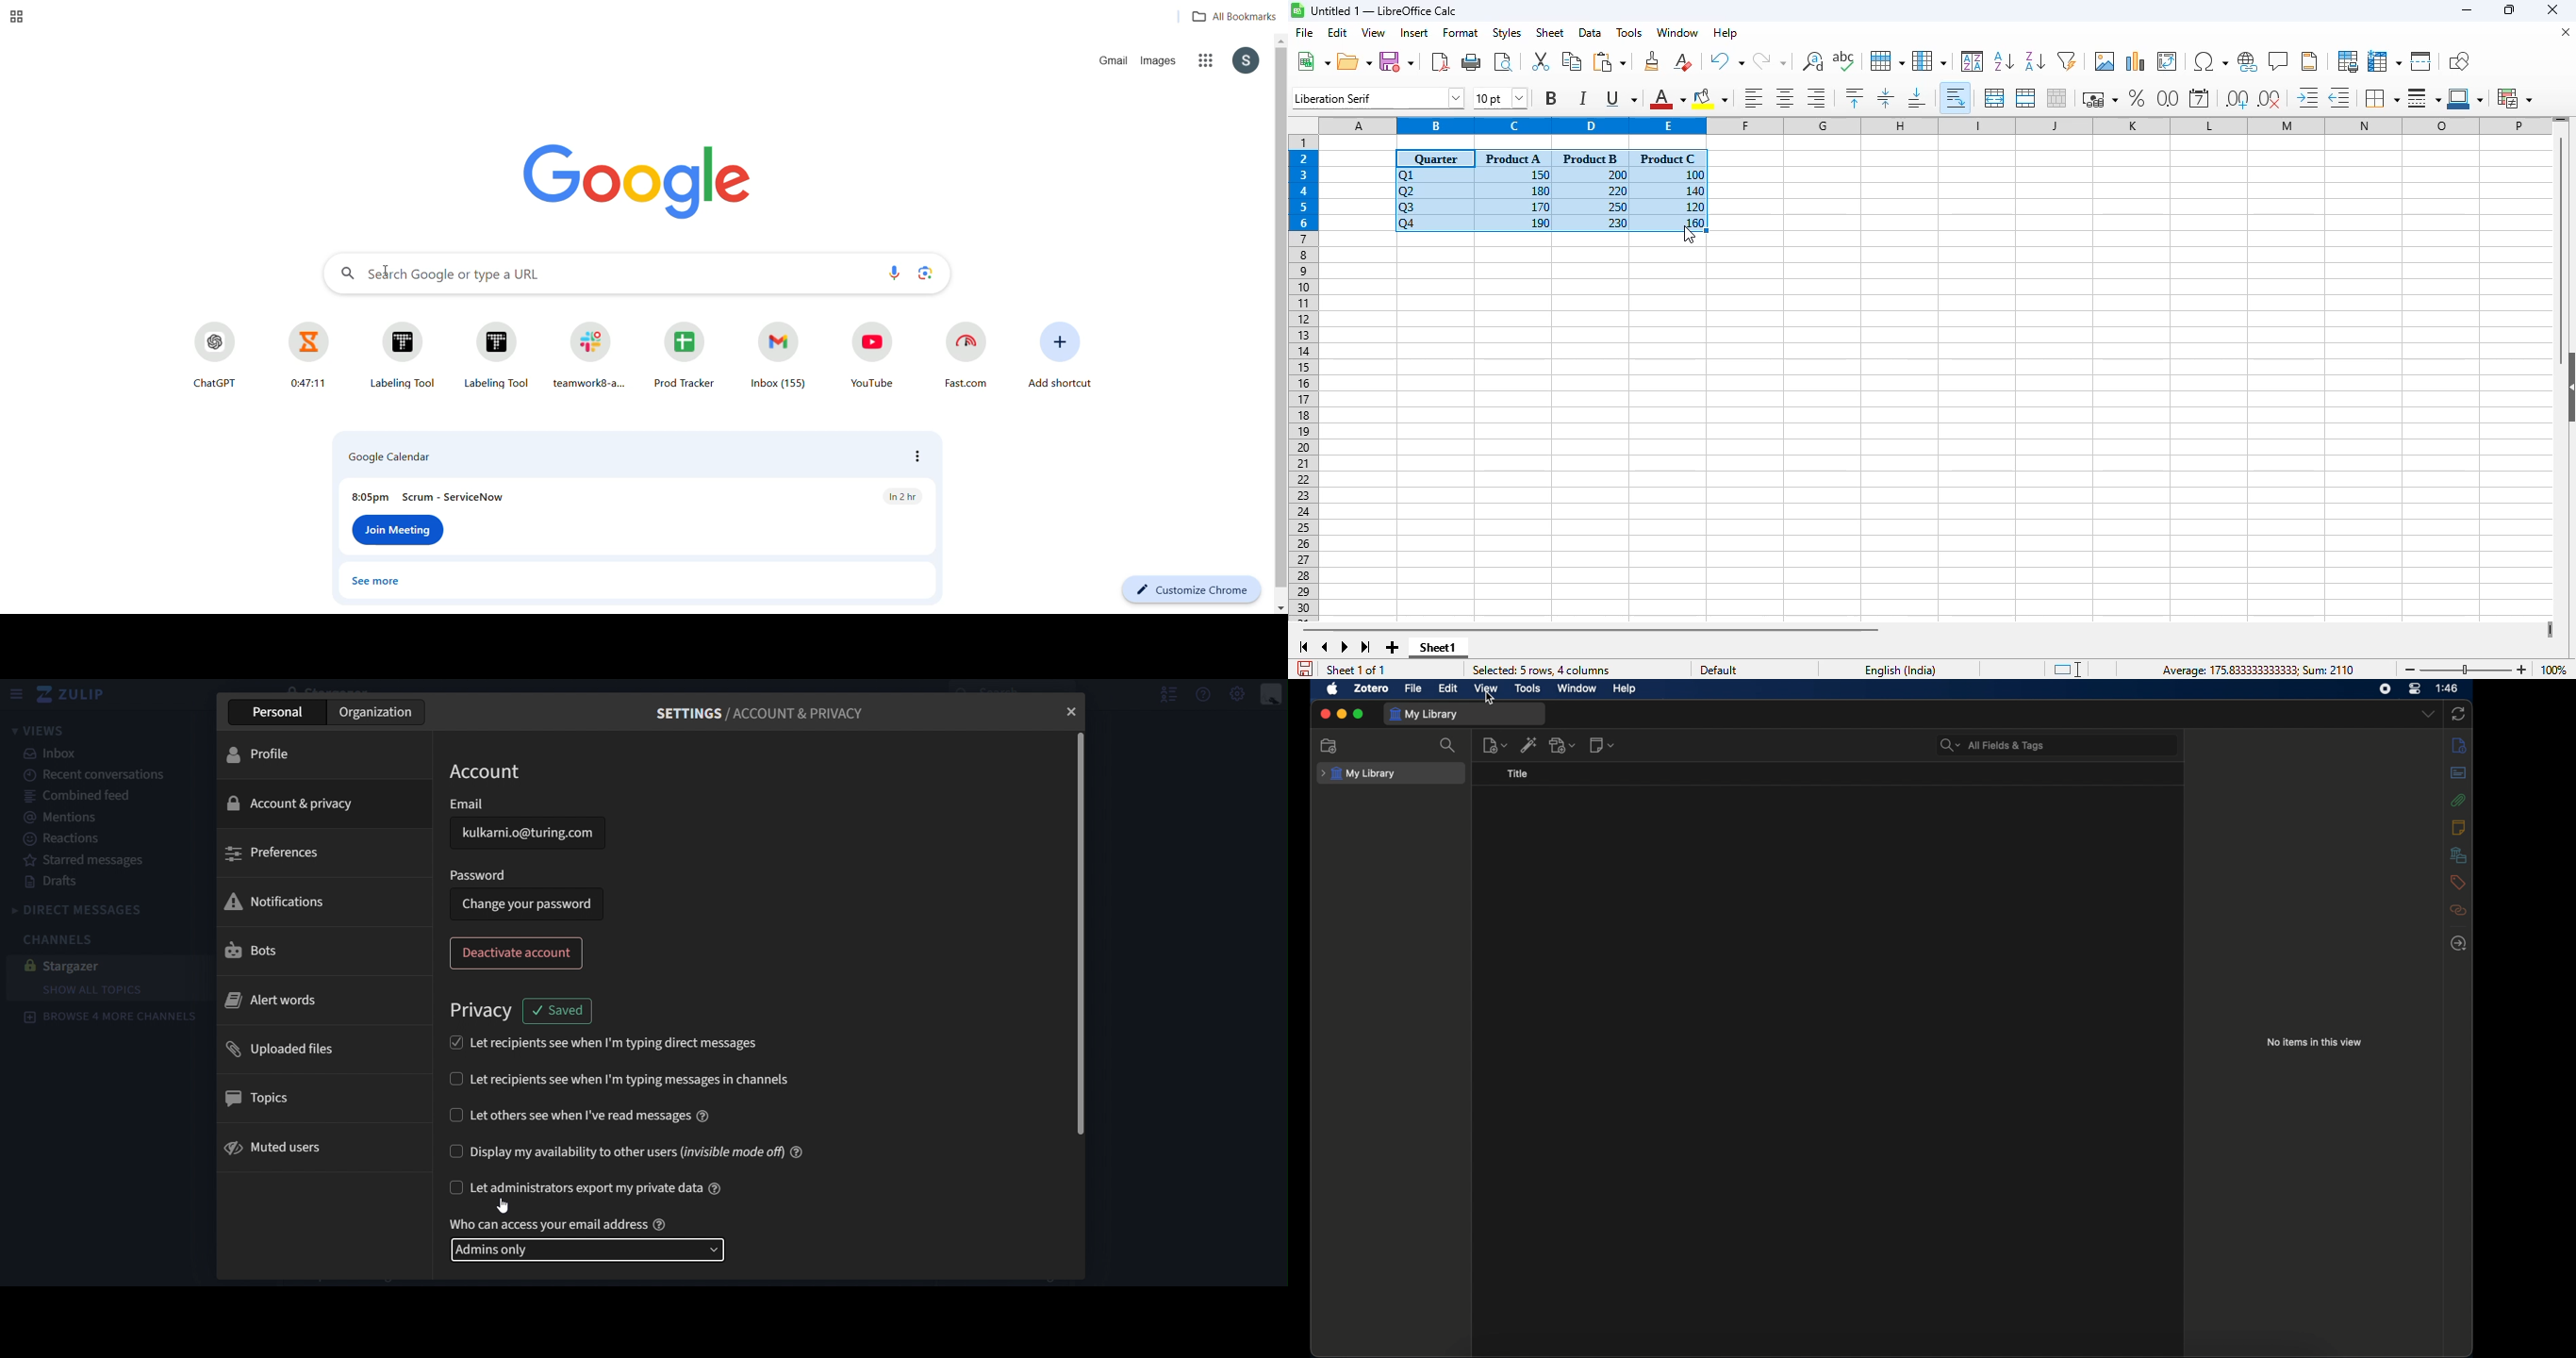 This screenshot has height=1372, width=2576. Describe the element at coordinates (2348, 61) in the screenshot. I see `define print area` at that location.